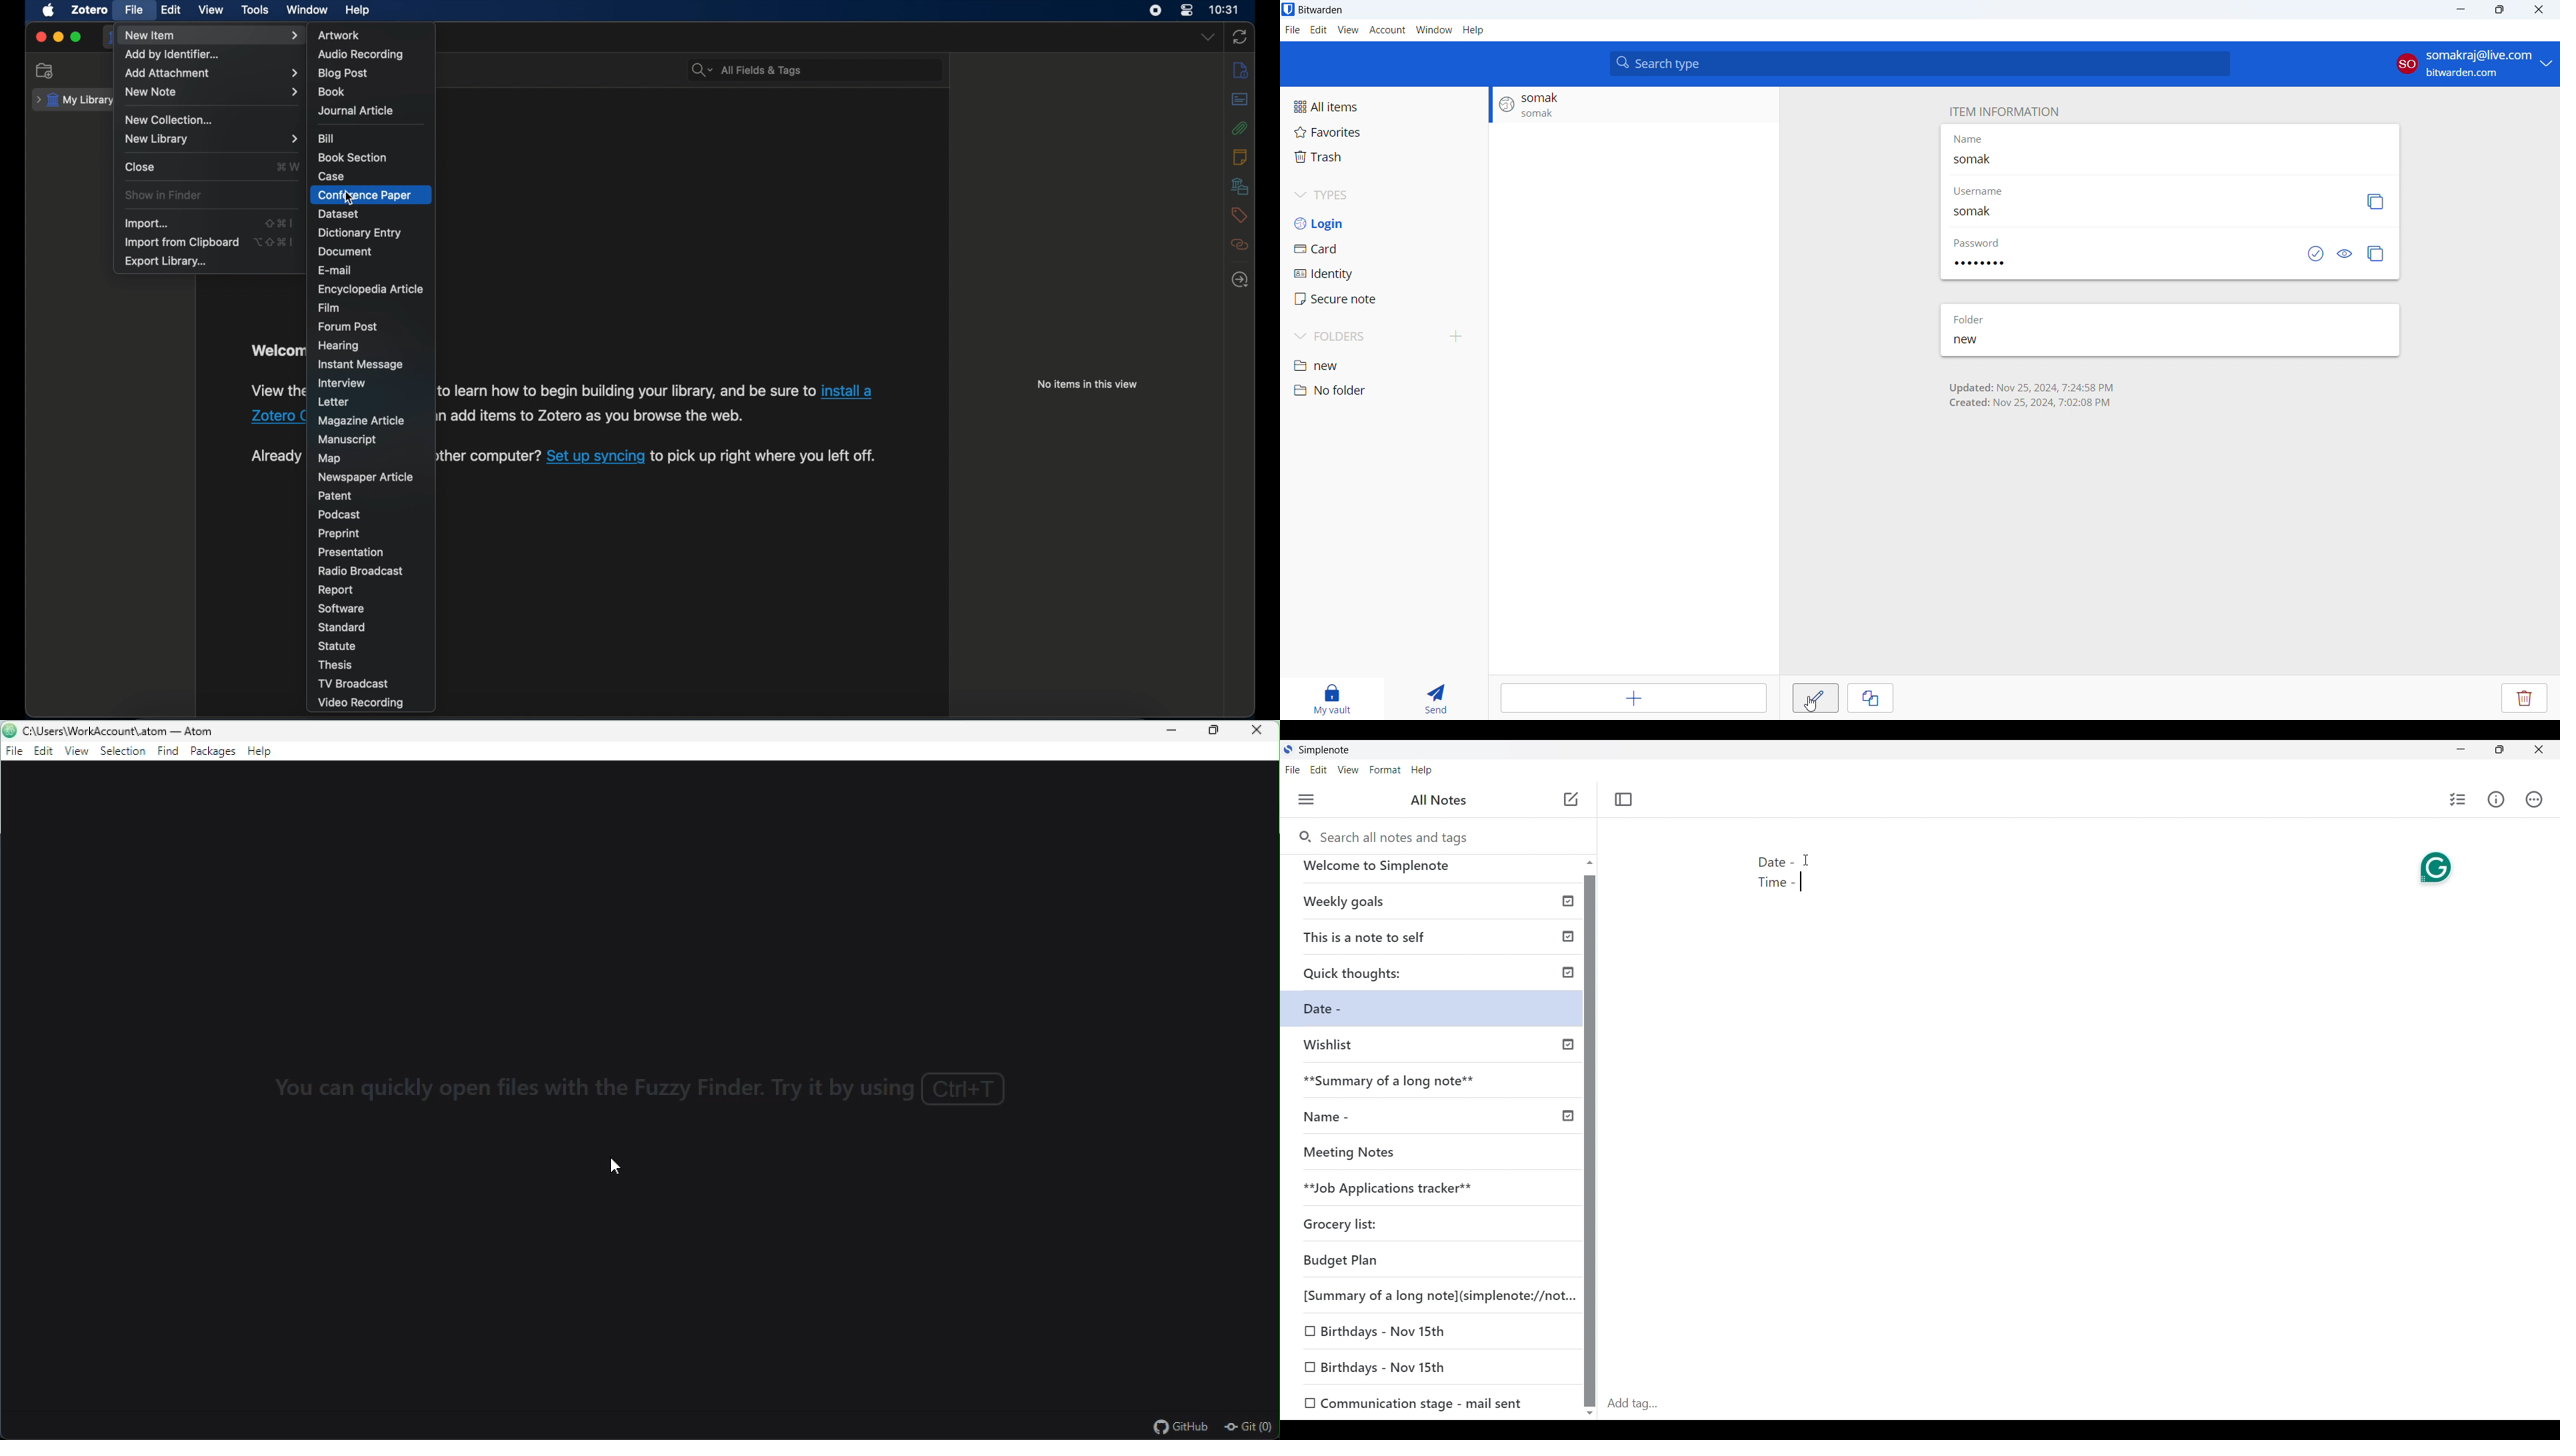  Describe the element at coordinates (169, 119) in the screenshot. I see `new collection` at that location.